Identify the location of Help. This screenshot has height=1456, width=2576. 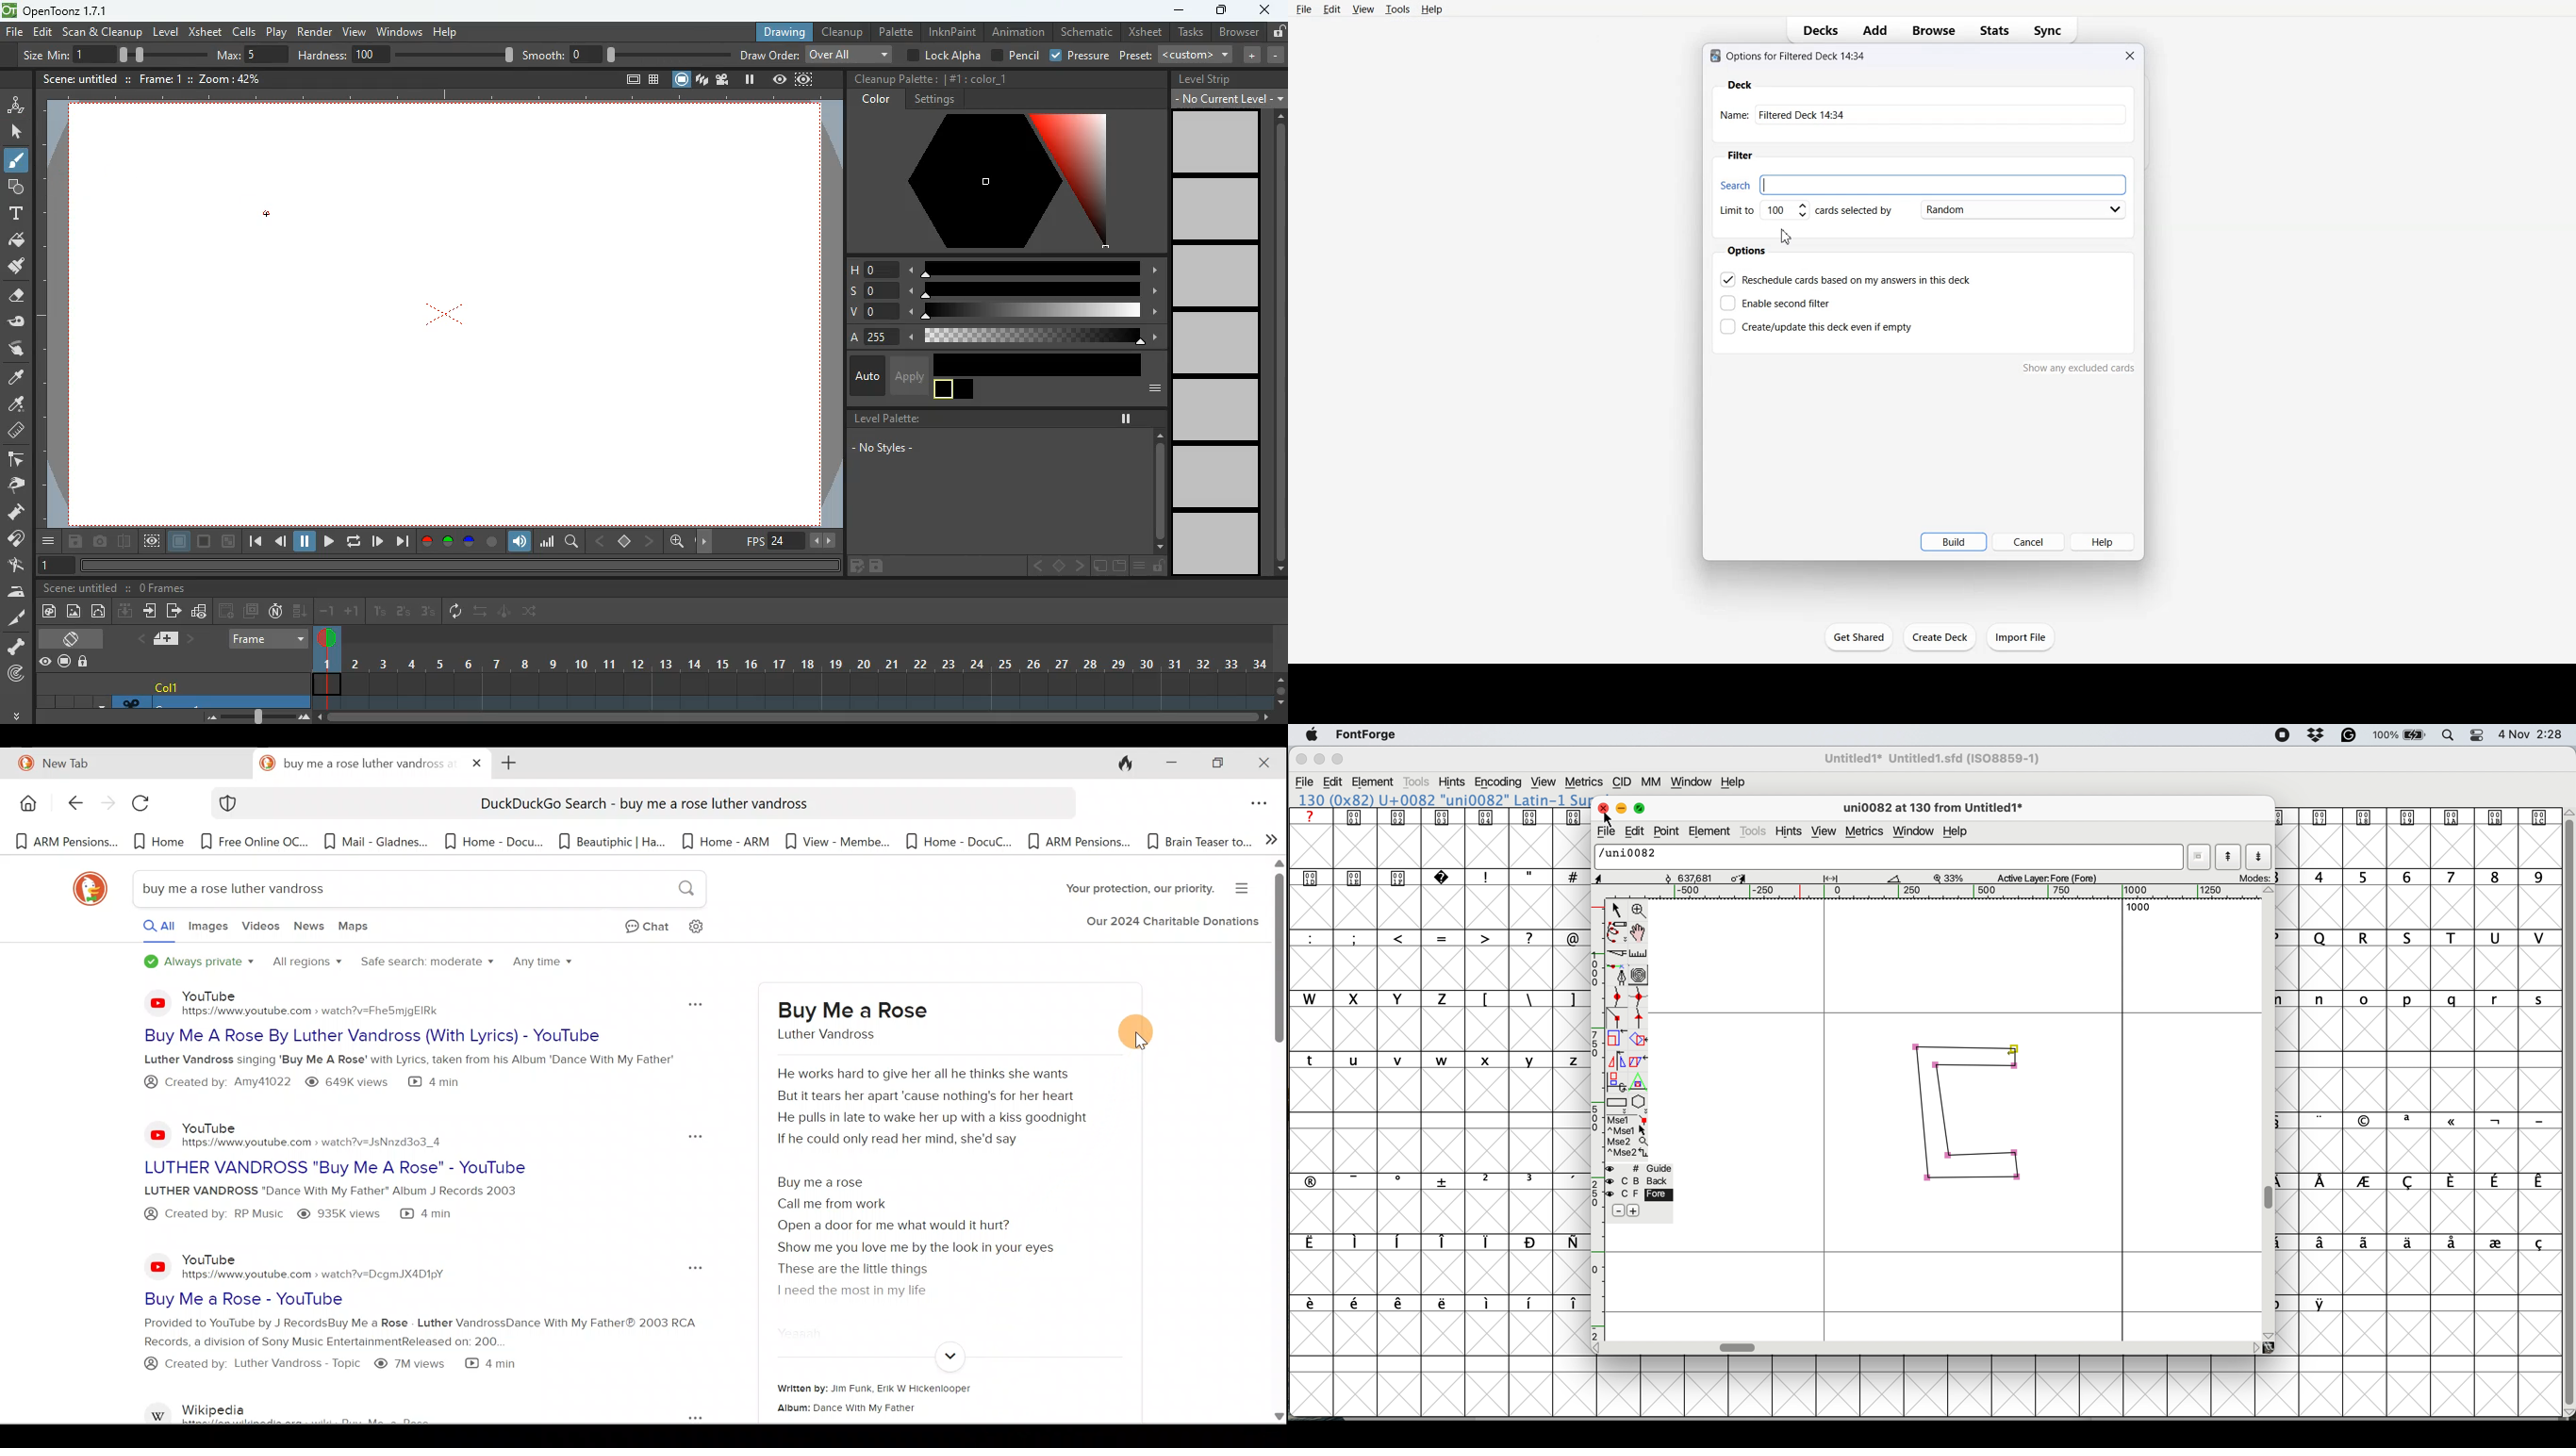
(1431, 9).